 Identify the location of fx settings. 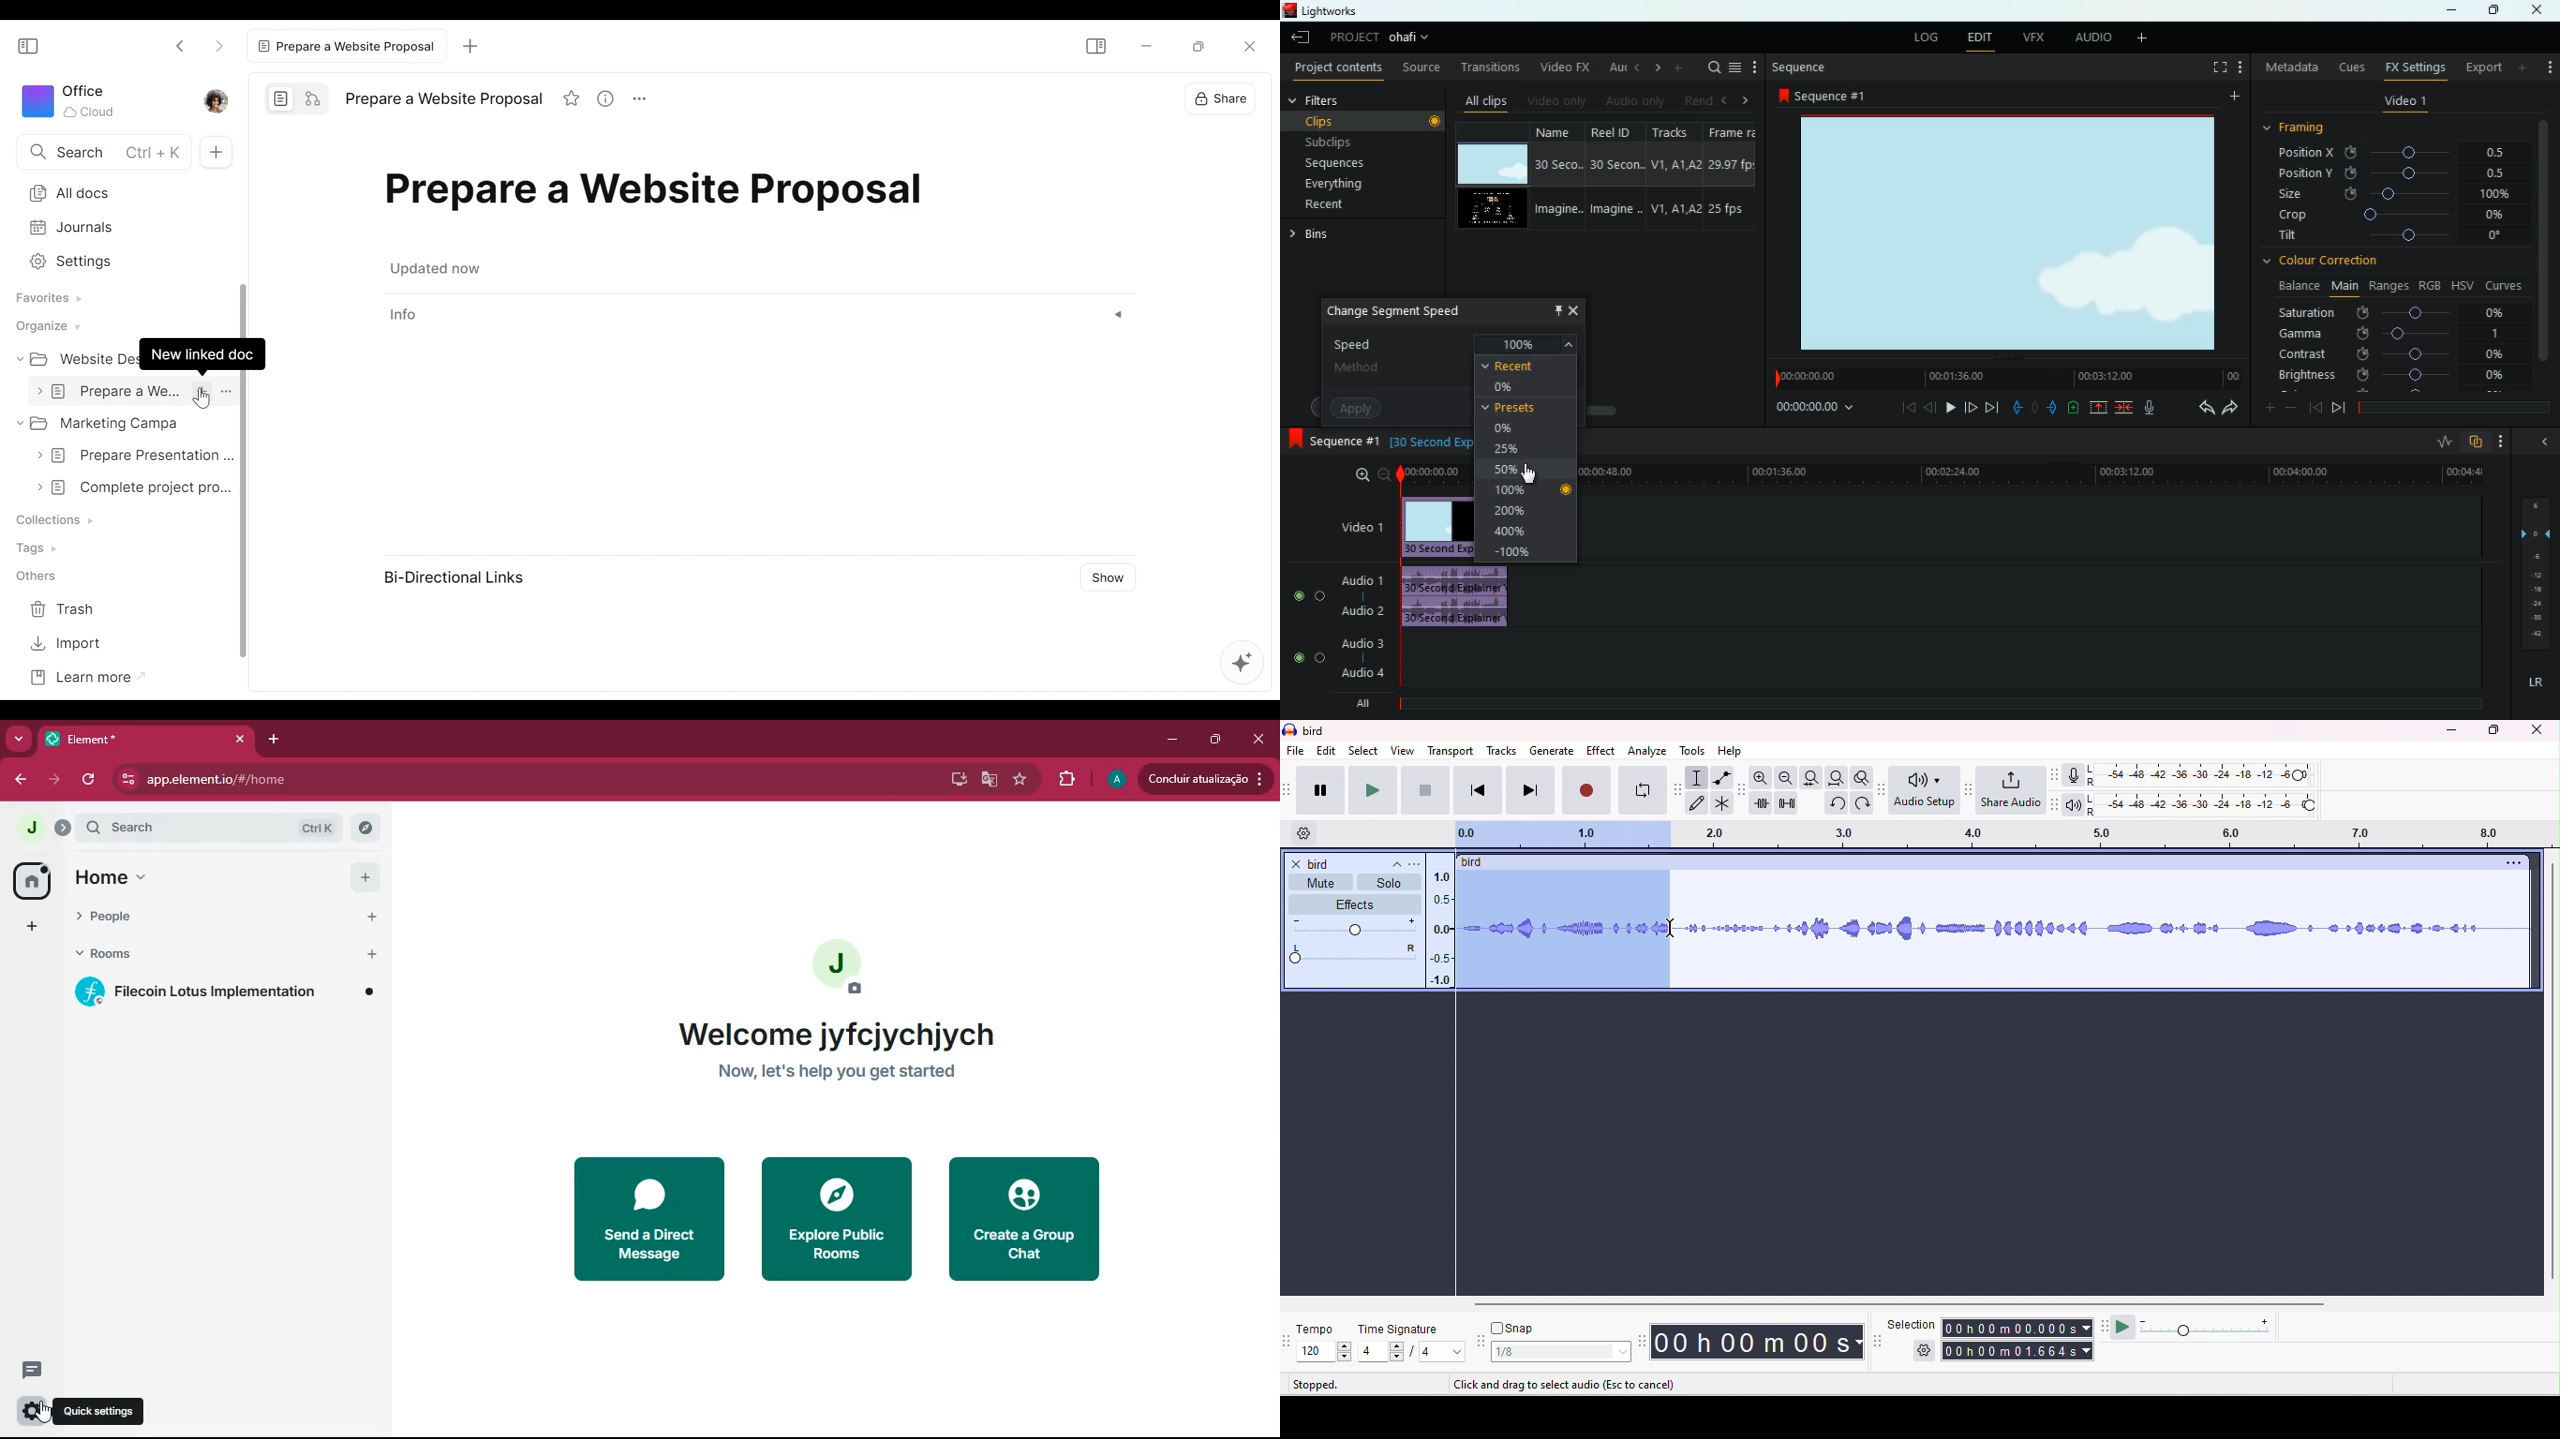
(2413, 67).